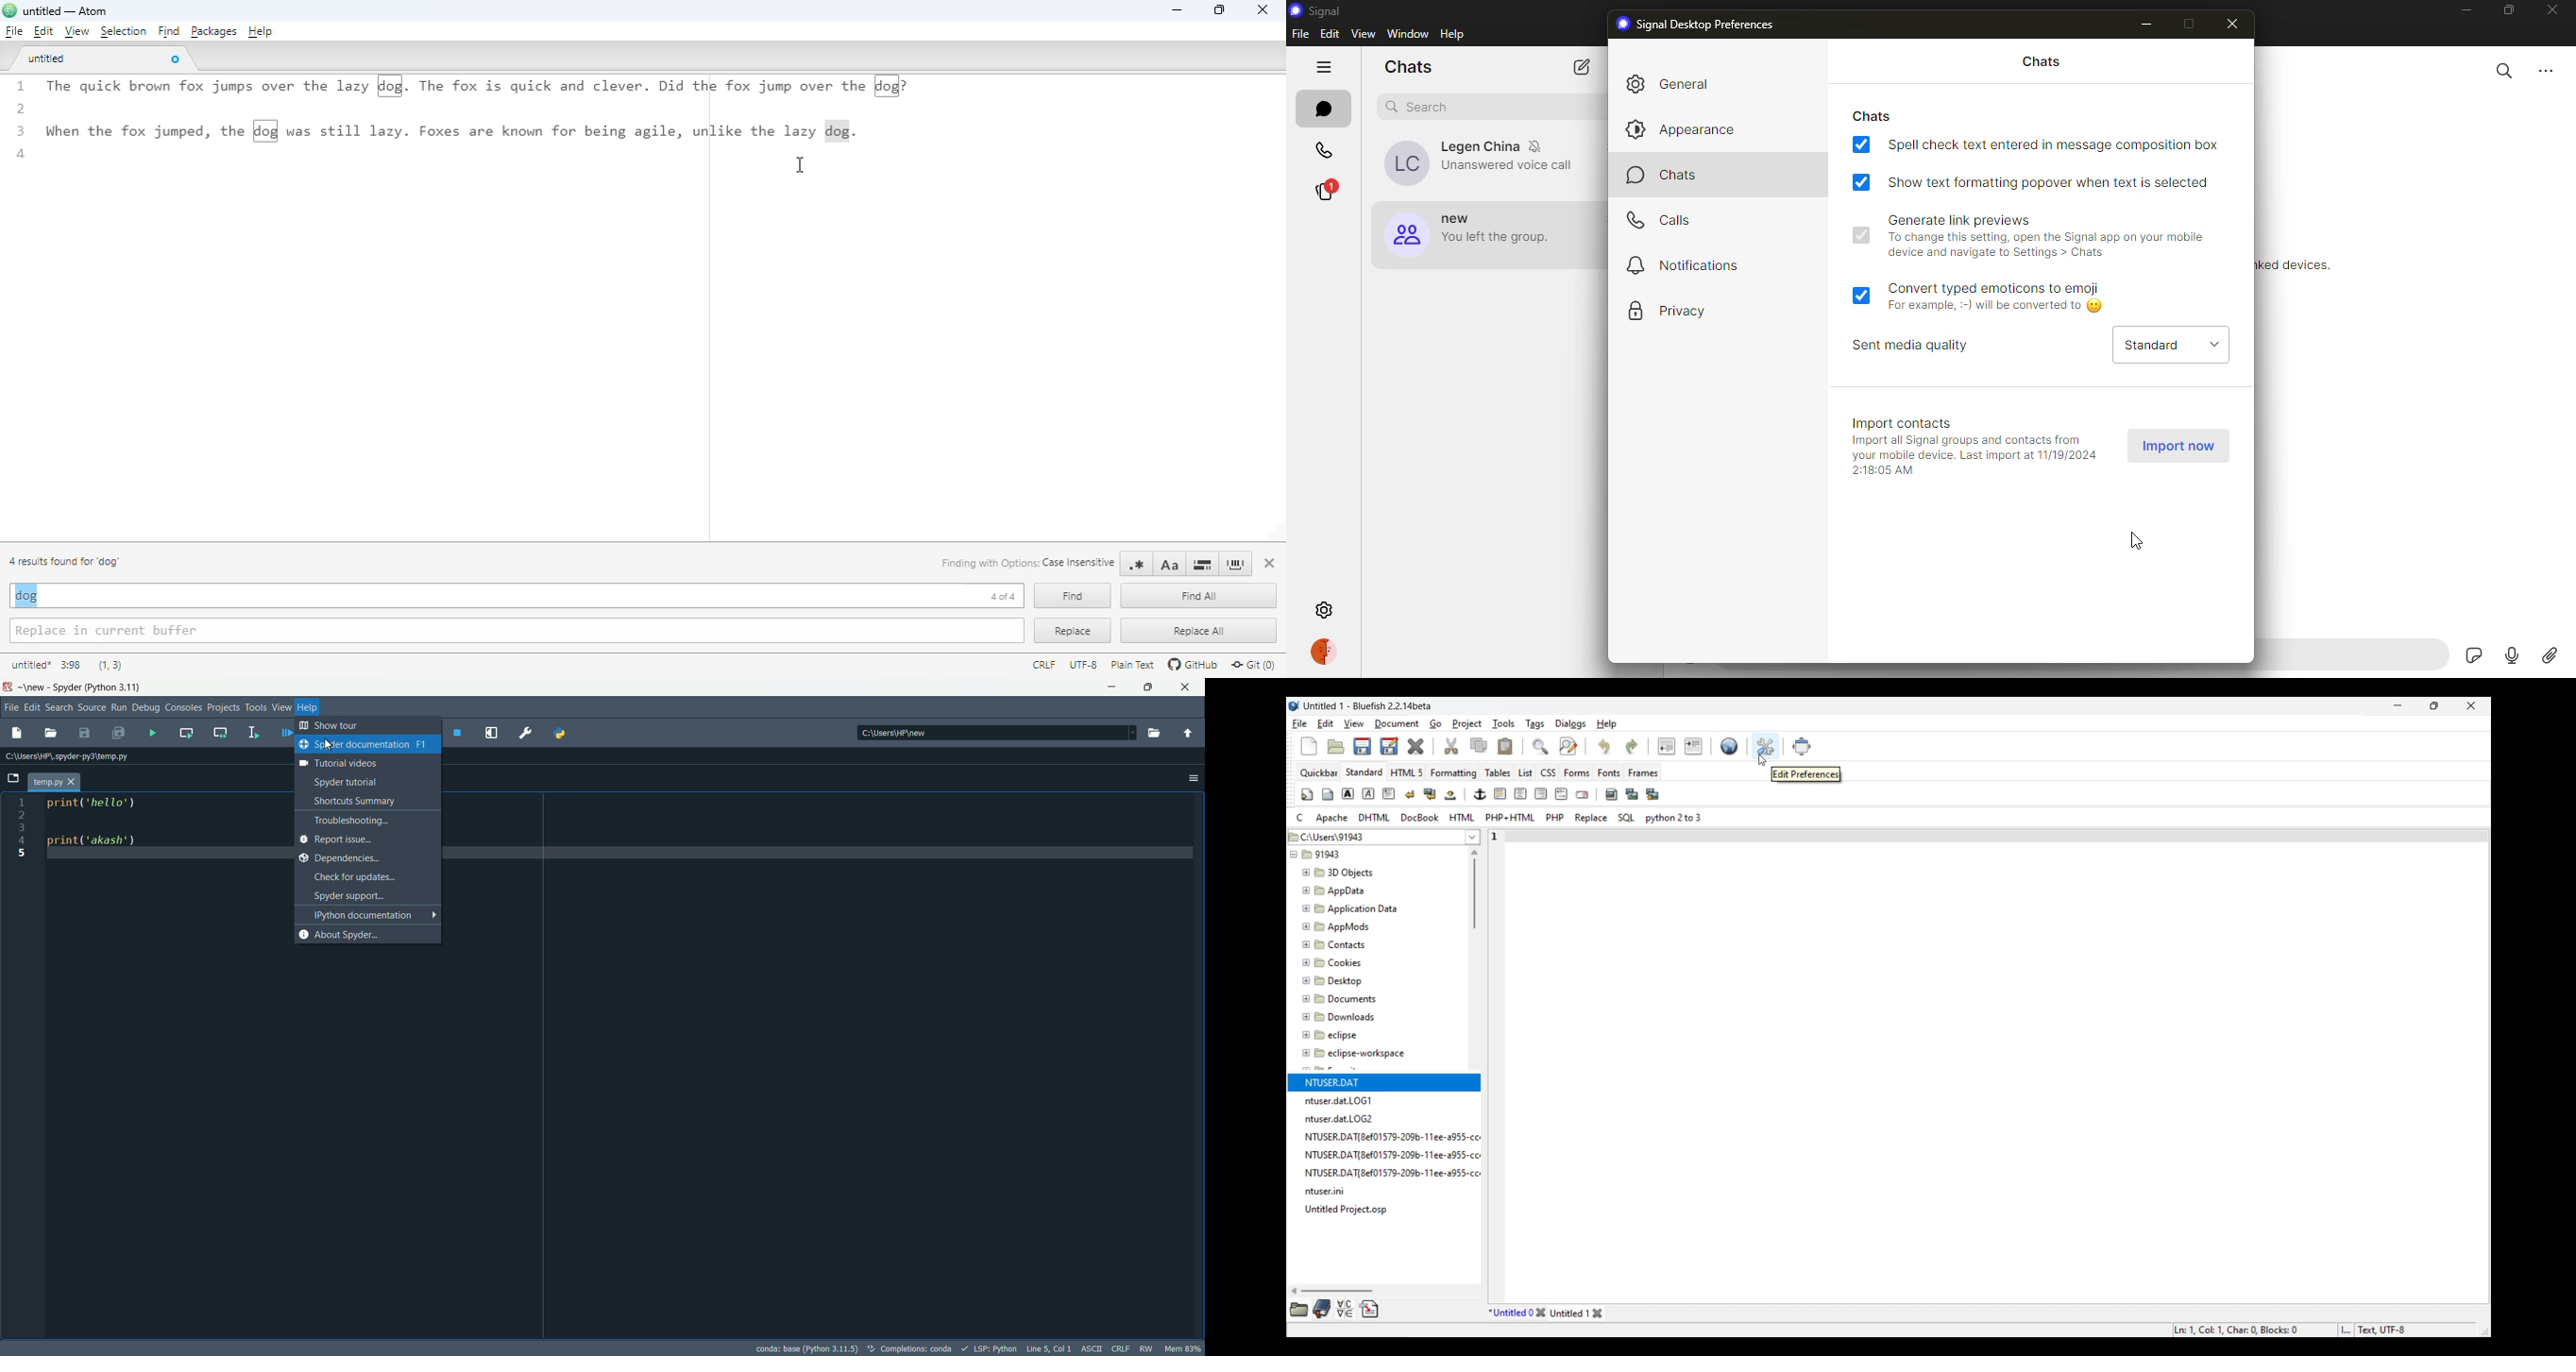 The image size is (2576, 1372). I want to click on close app, so click(1186, 687).